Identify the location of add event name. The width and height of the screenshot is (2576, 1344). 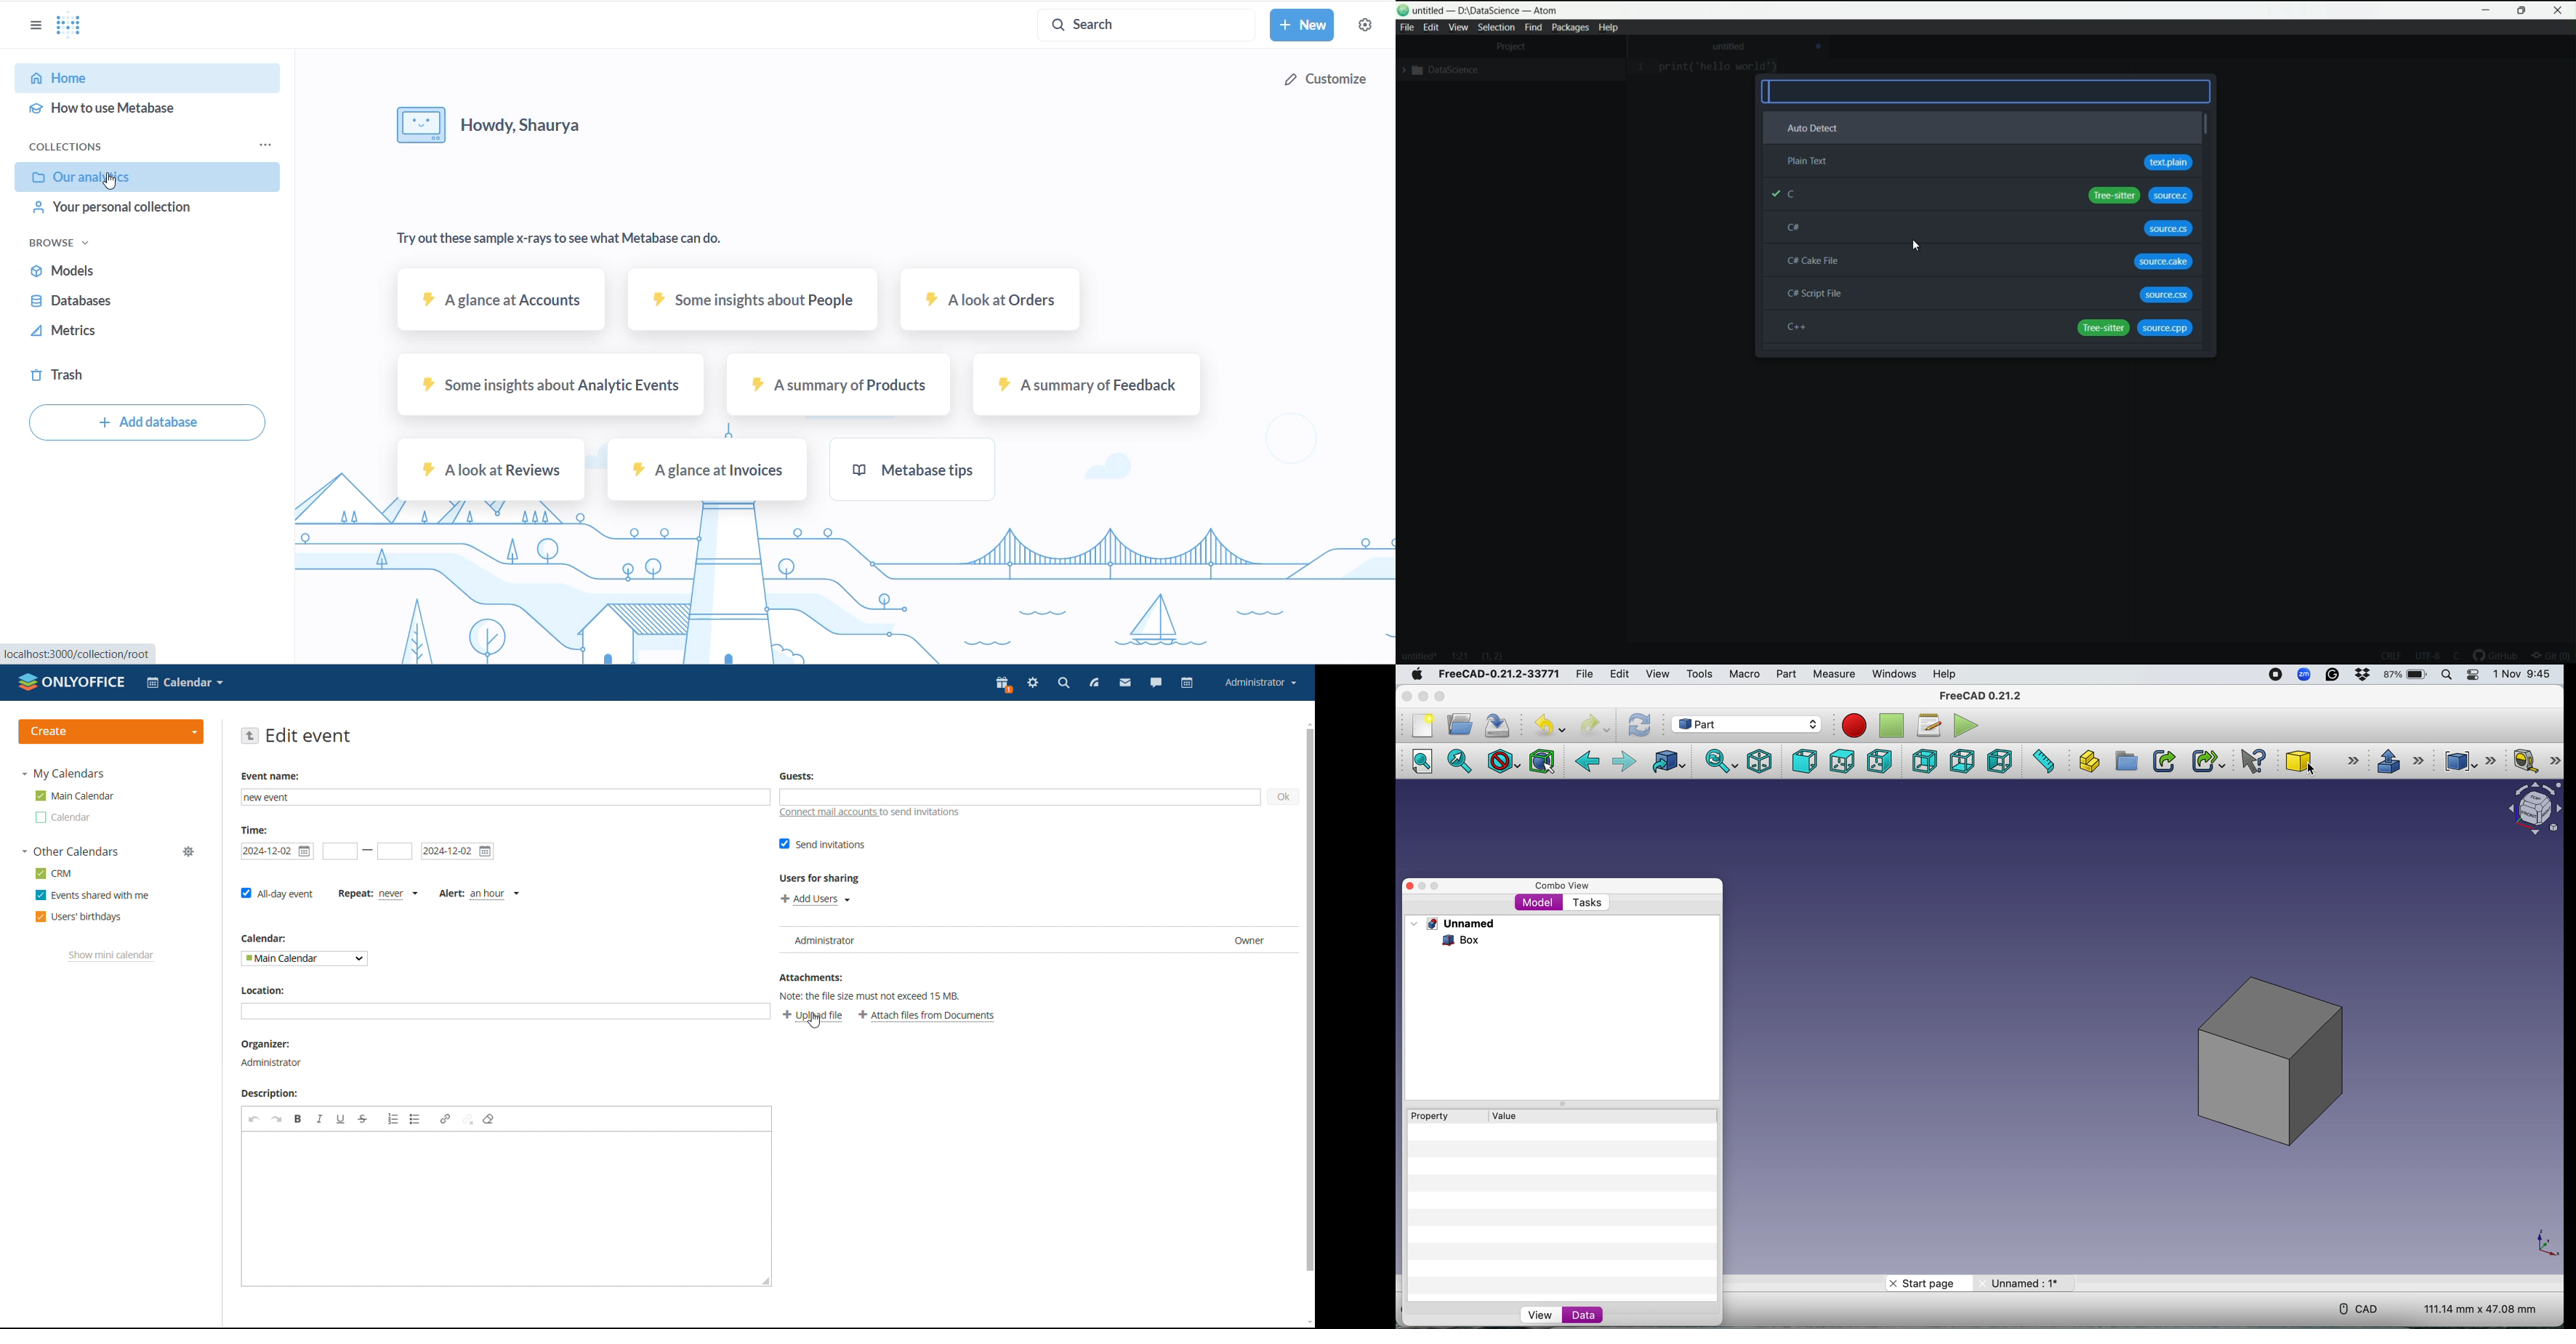
(505, 797).